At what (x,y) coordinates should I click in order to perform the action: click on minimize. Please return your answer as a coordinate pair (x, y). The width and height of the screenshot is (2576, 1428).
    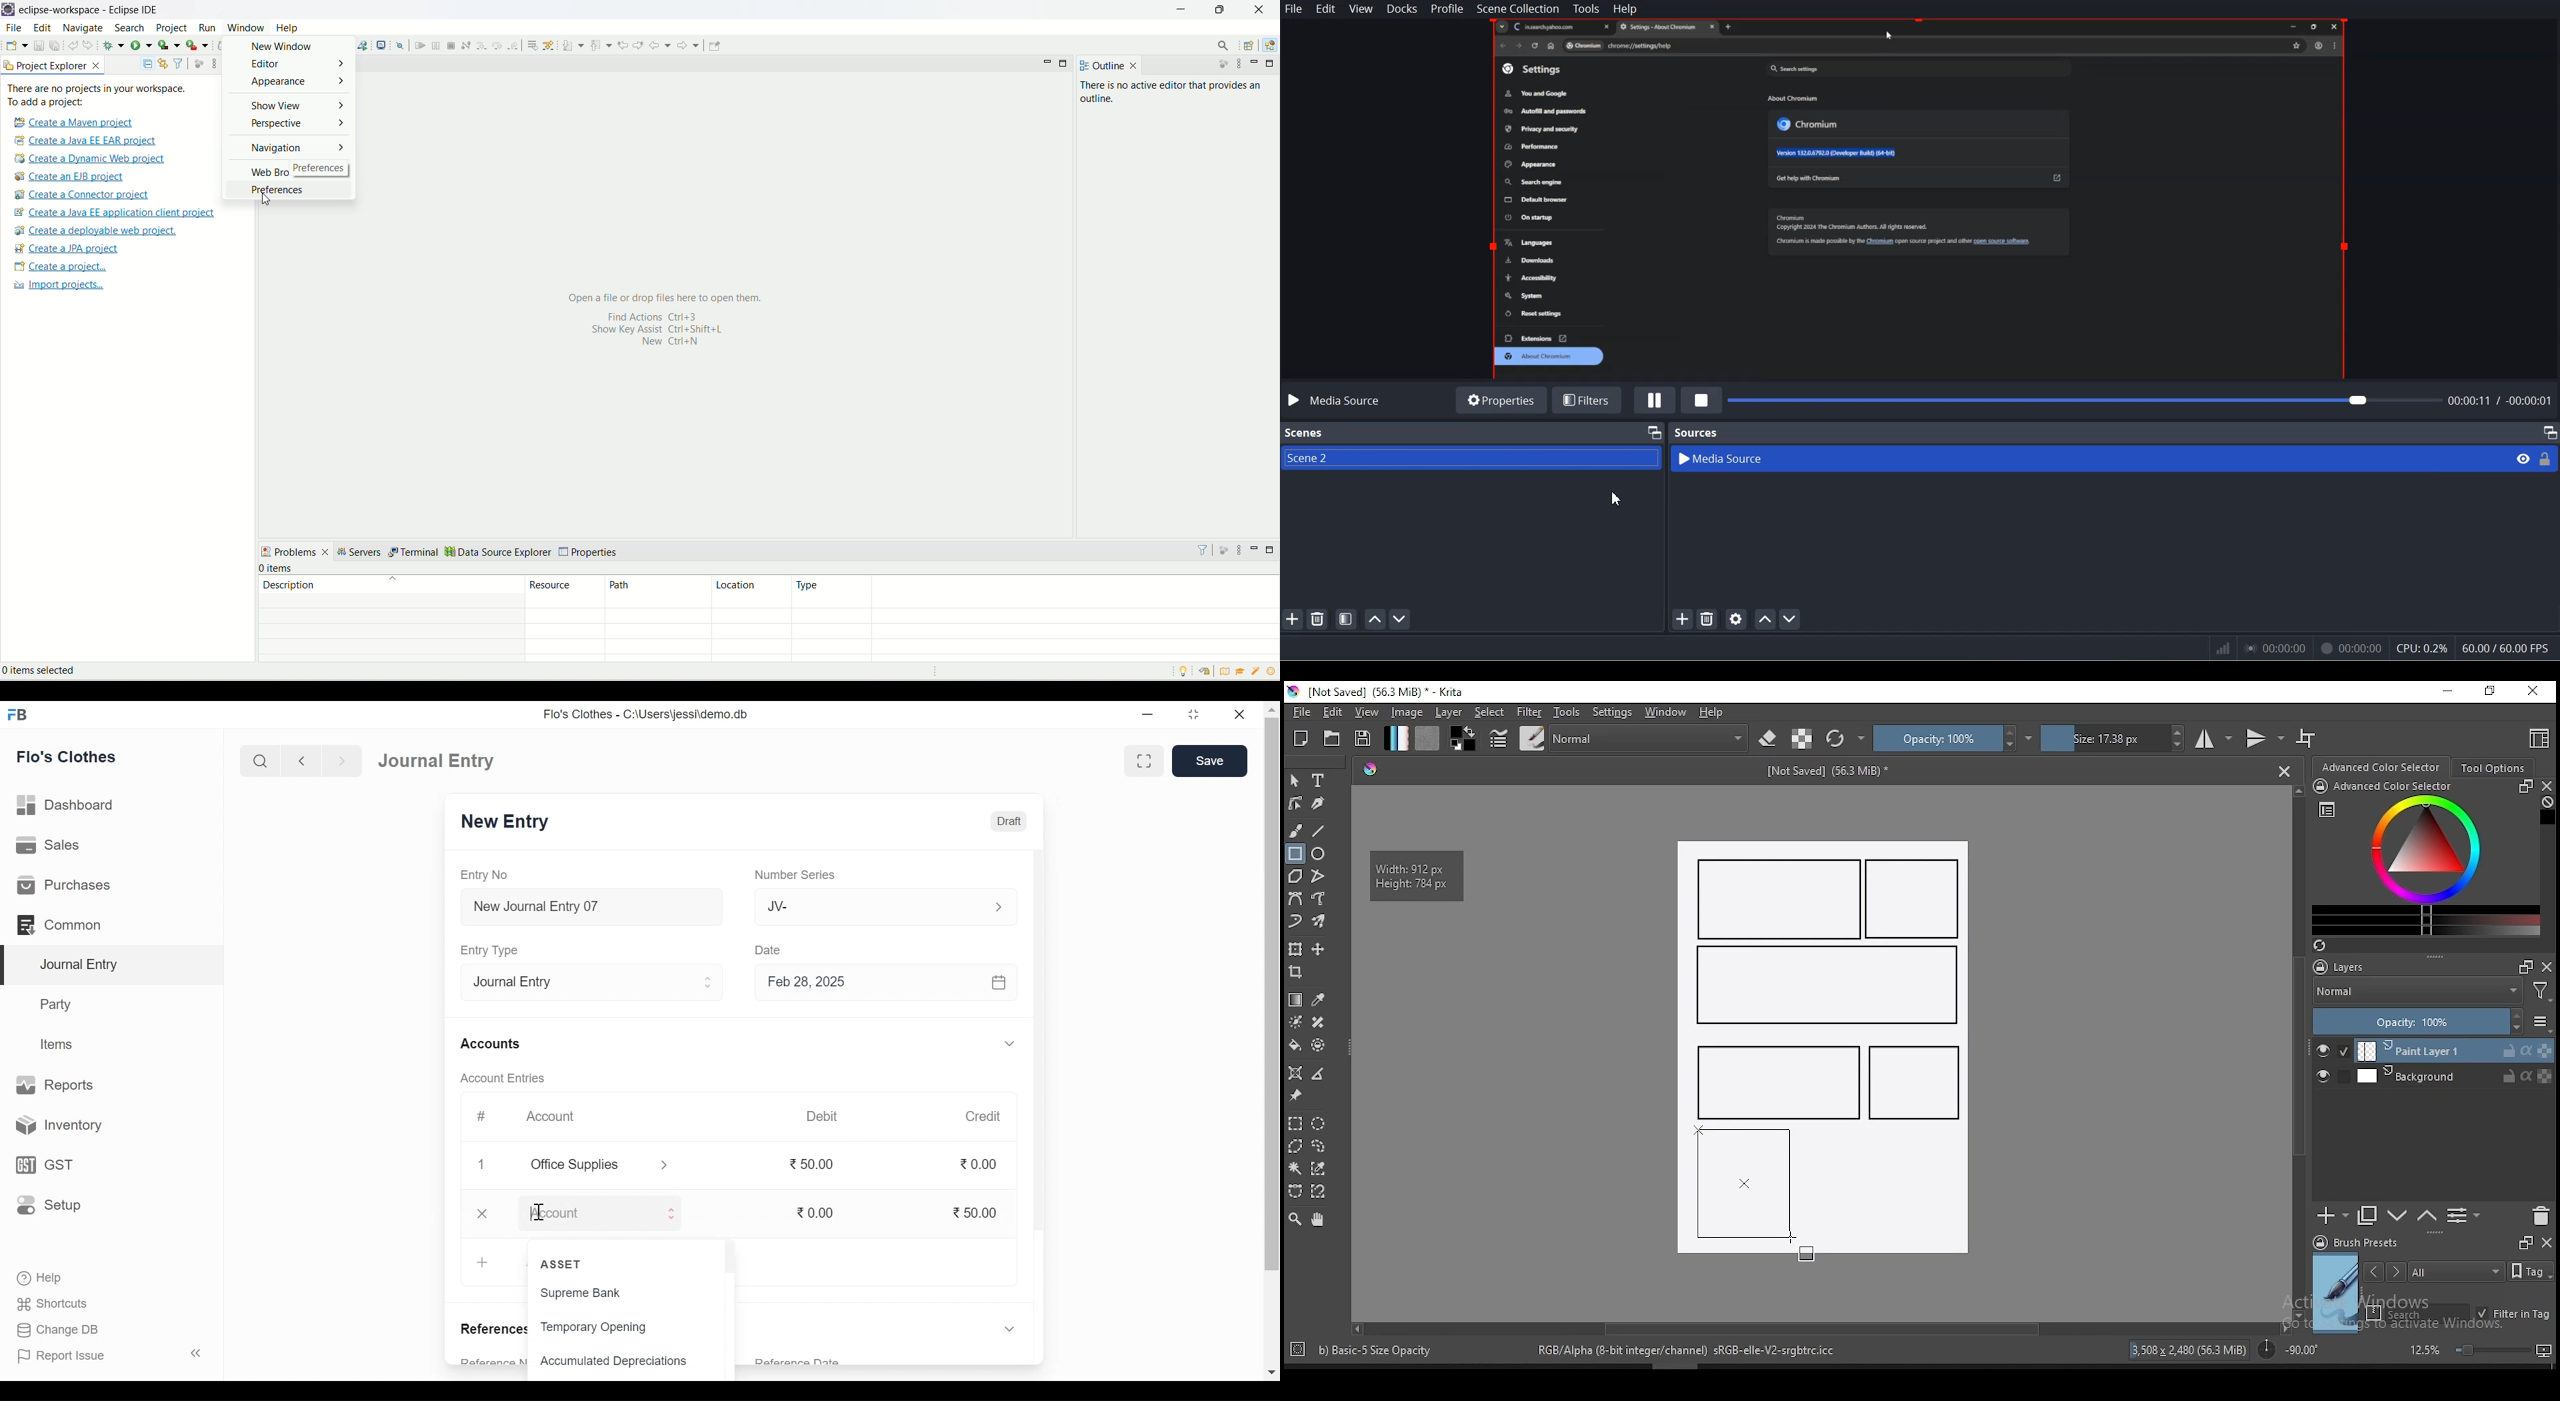
    Looking at the image, I should click on (1148, 716).